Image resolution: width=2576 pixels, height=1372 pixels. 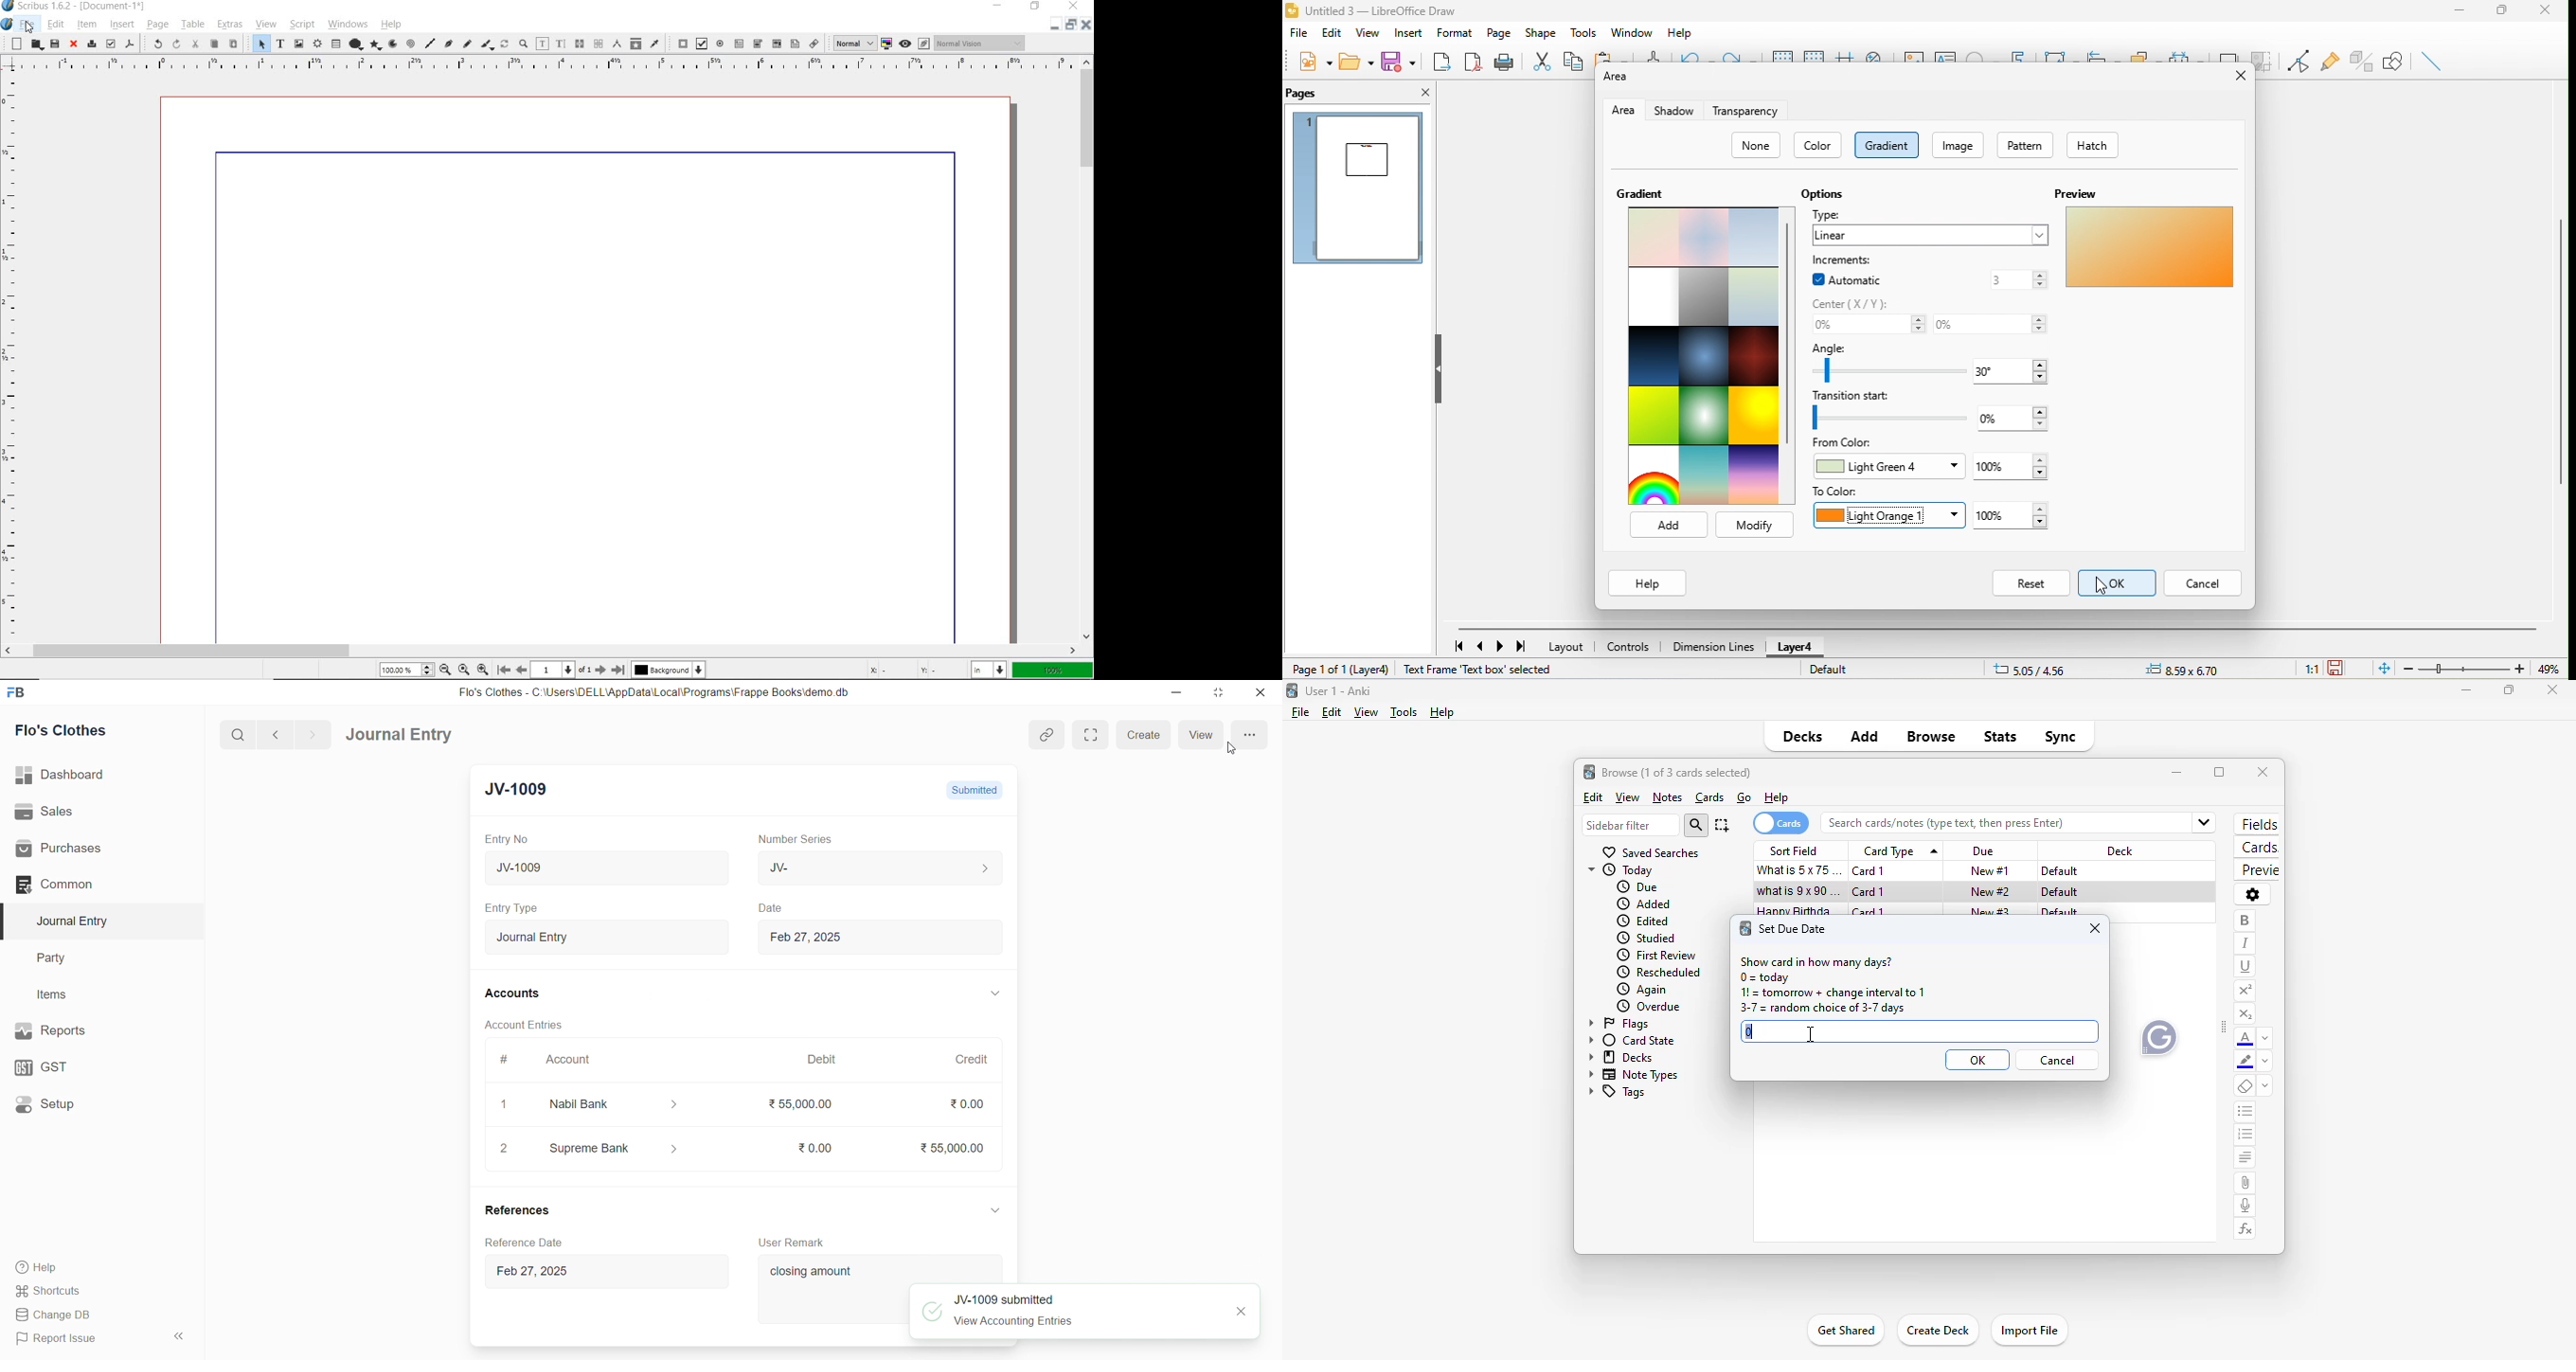 I want to click on minimize, so click(x=1174, y=691).